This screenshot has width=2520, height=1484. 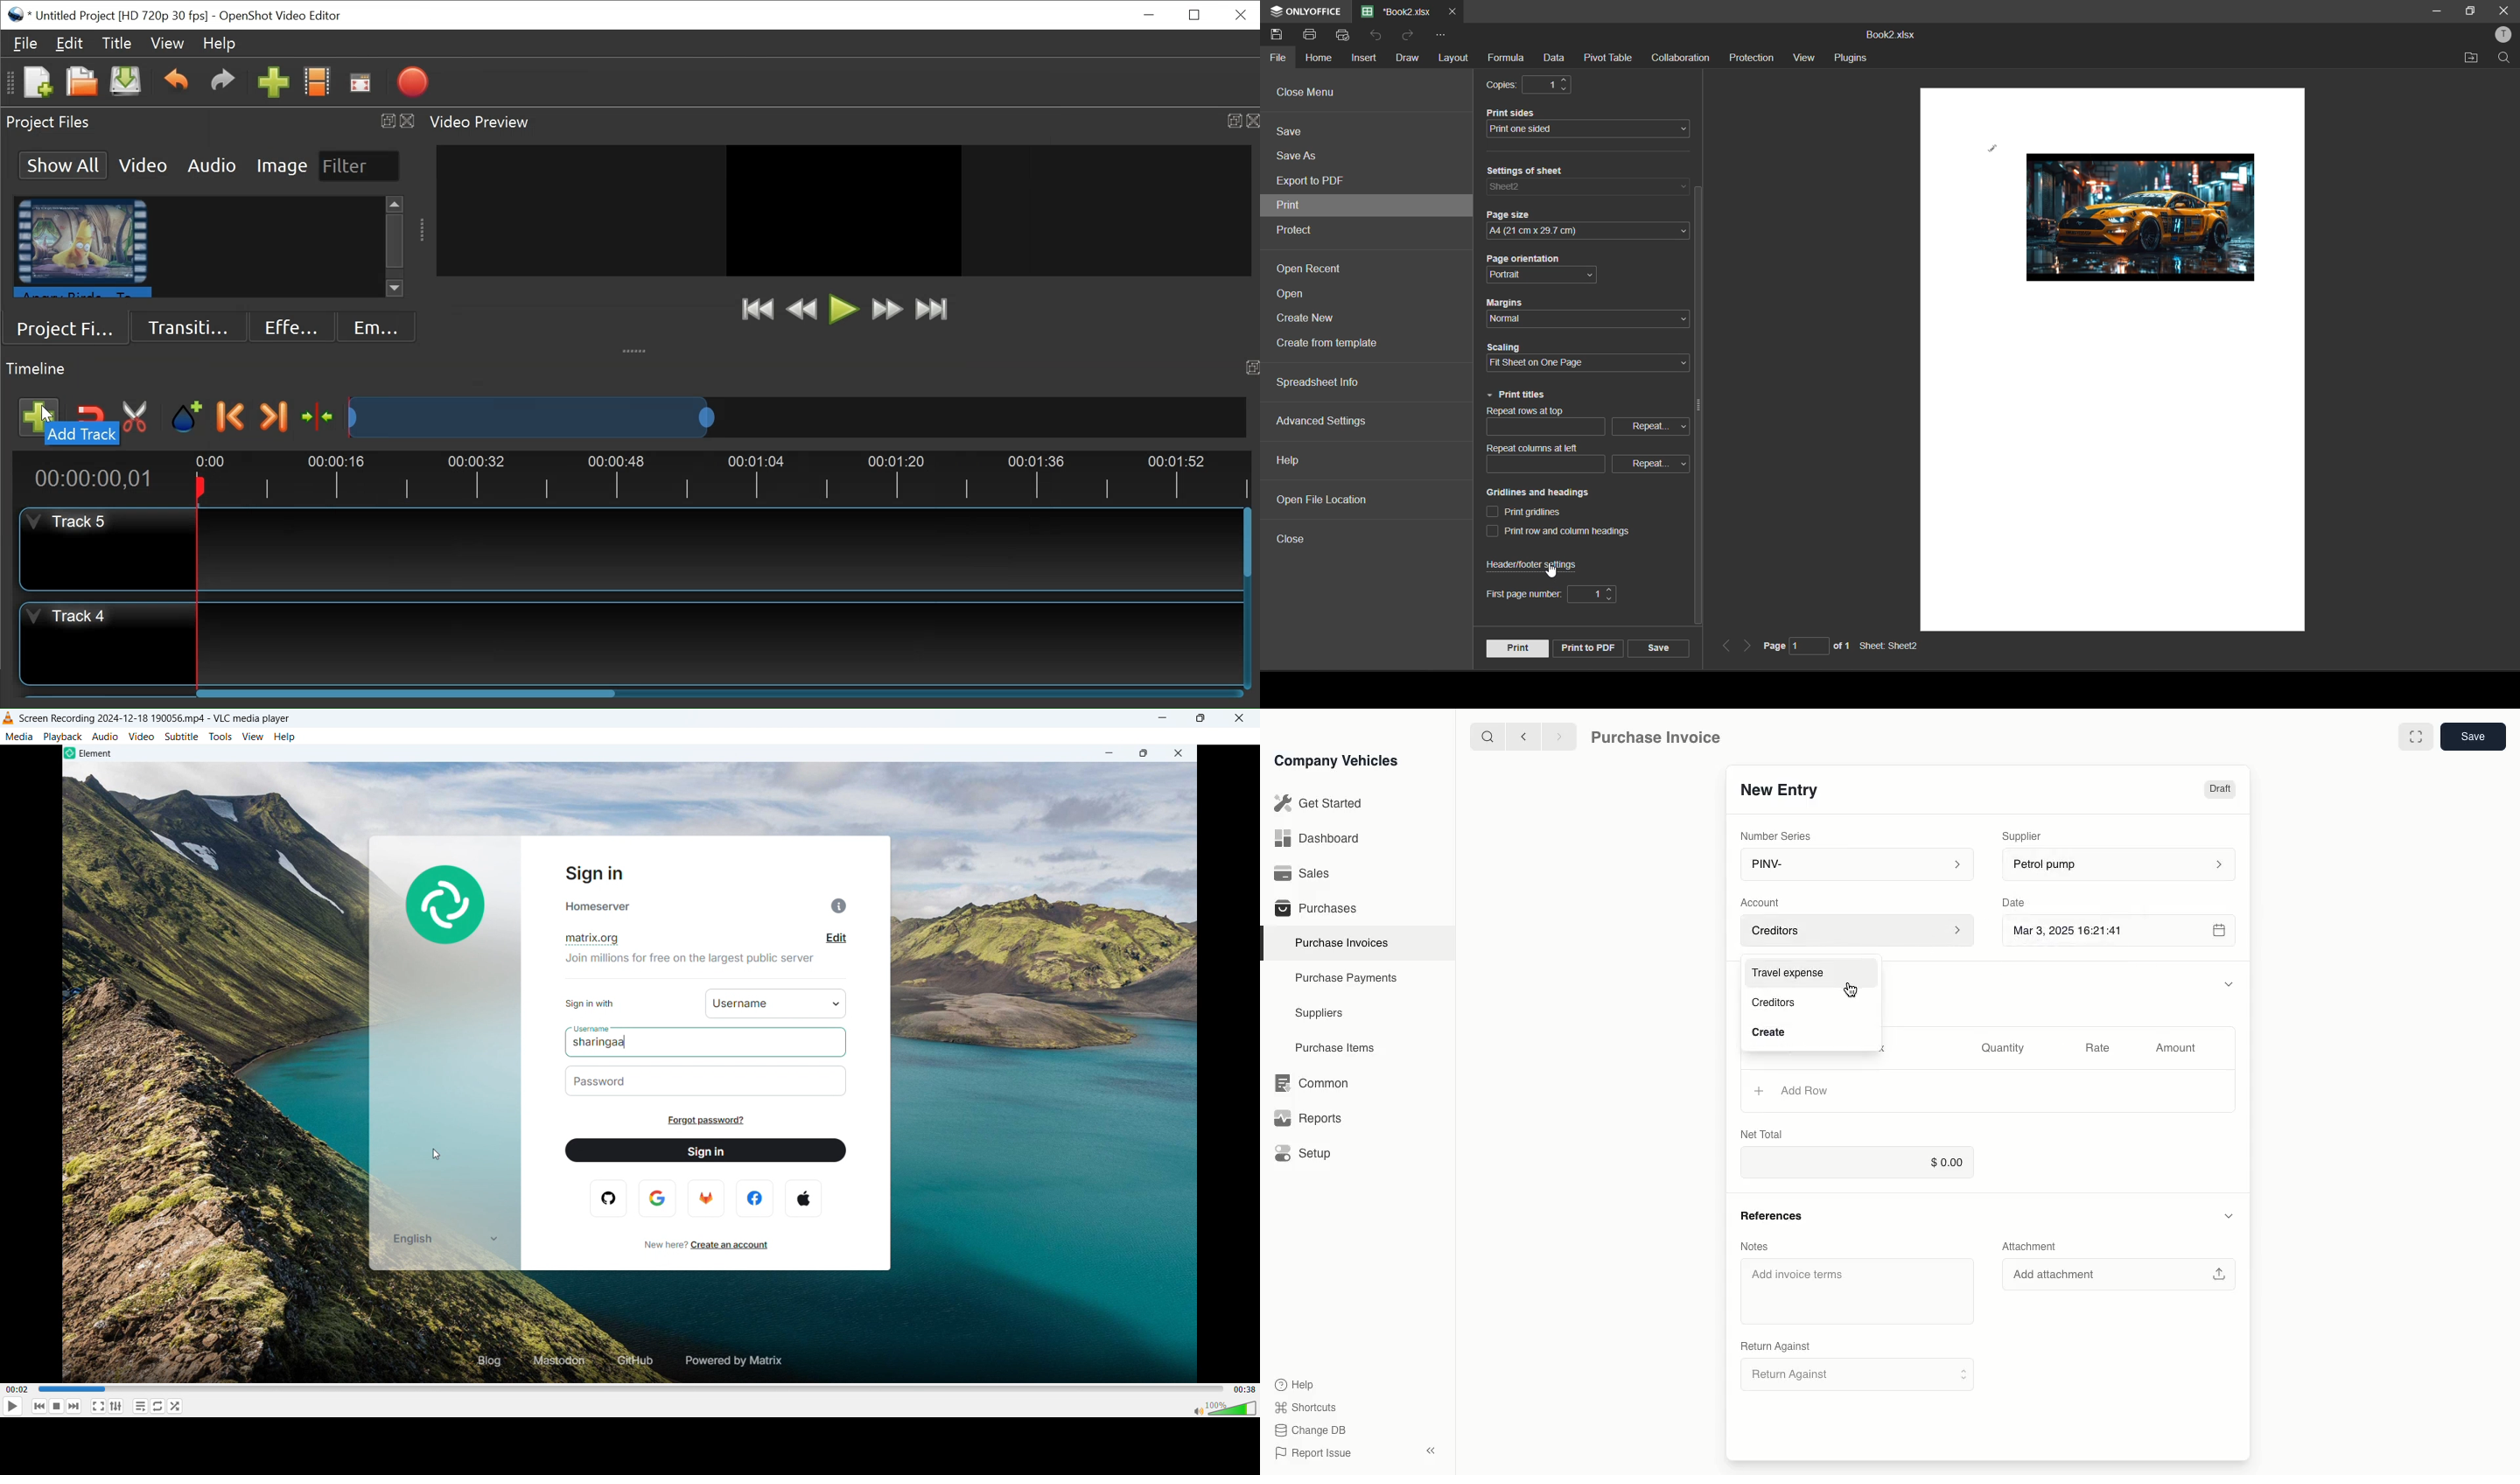 What do you see at coordinates (1810, 1003) in the screenshot?
I see `-
Creditors.` at bounding box center [1810, 1003].